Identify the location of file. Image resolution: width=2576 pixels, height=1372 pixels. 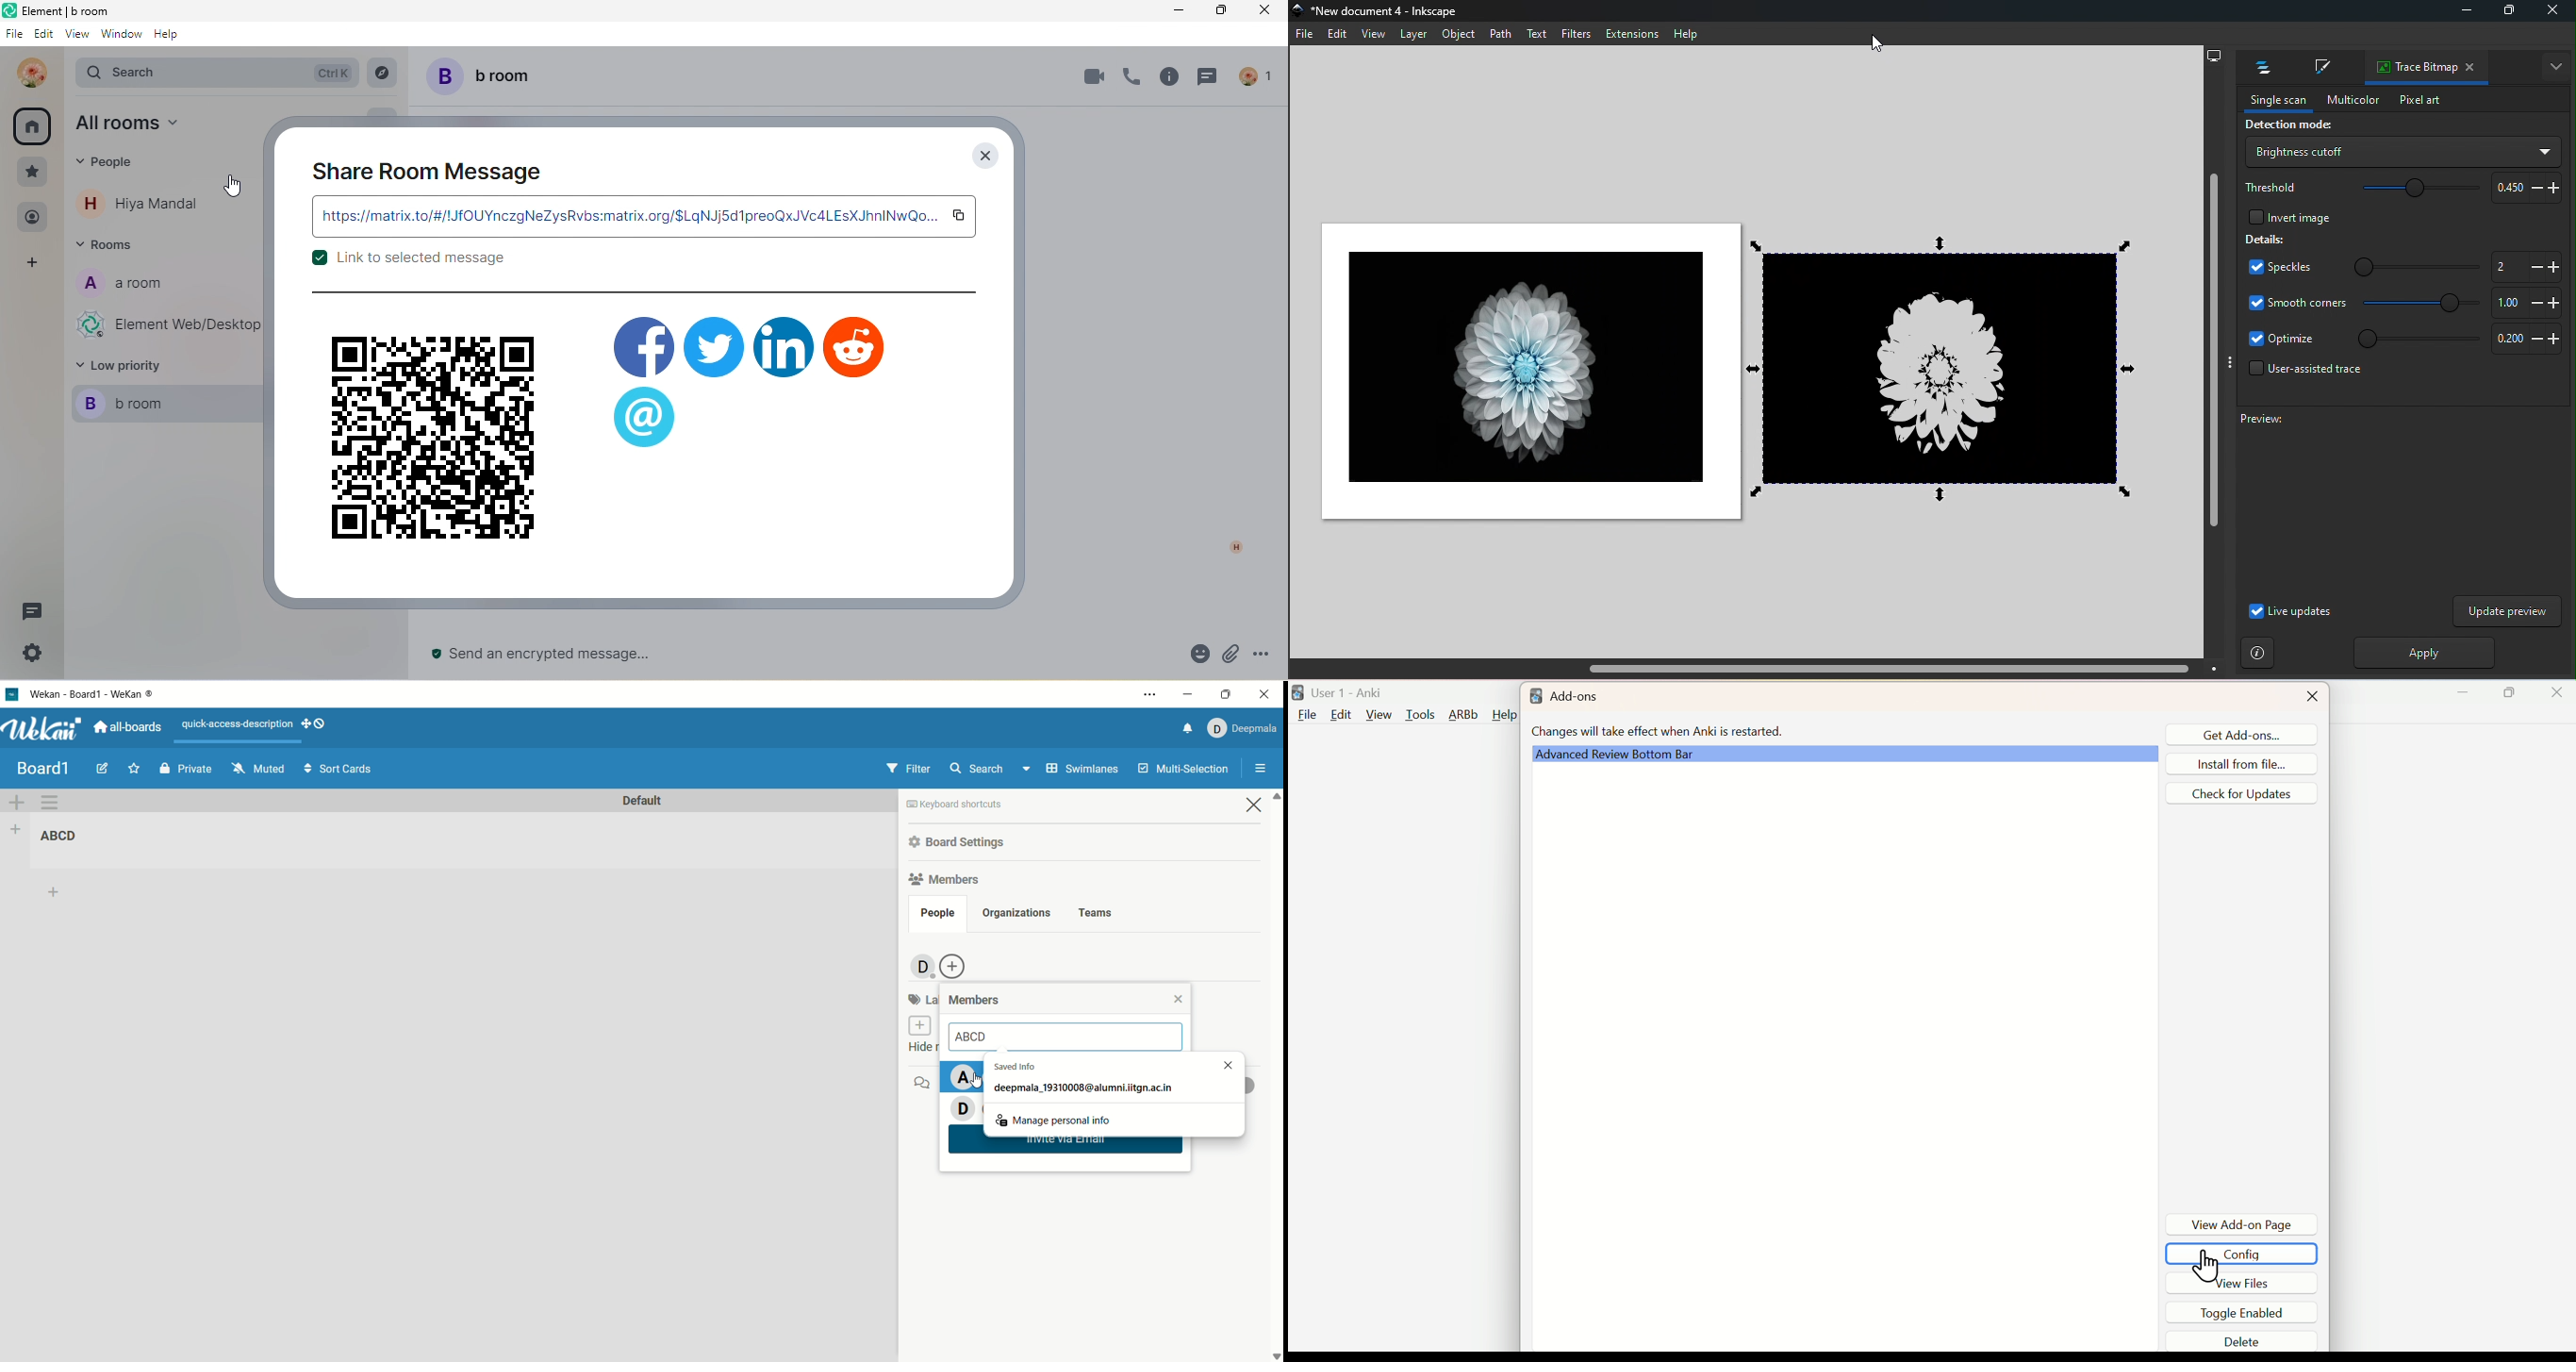
(13, 36).